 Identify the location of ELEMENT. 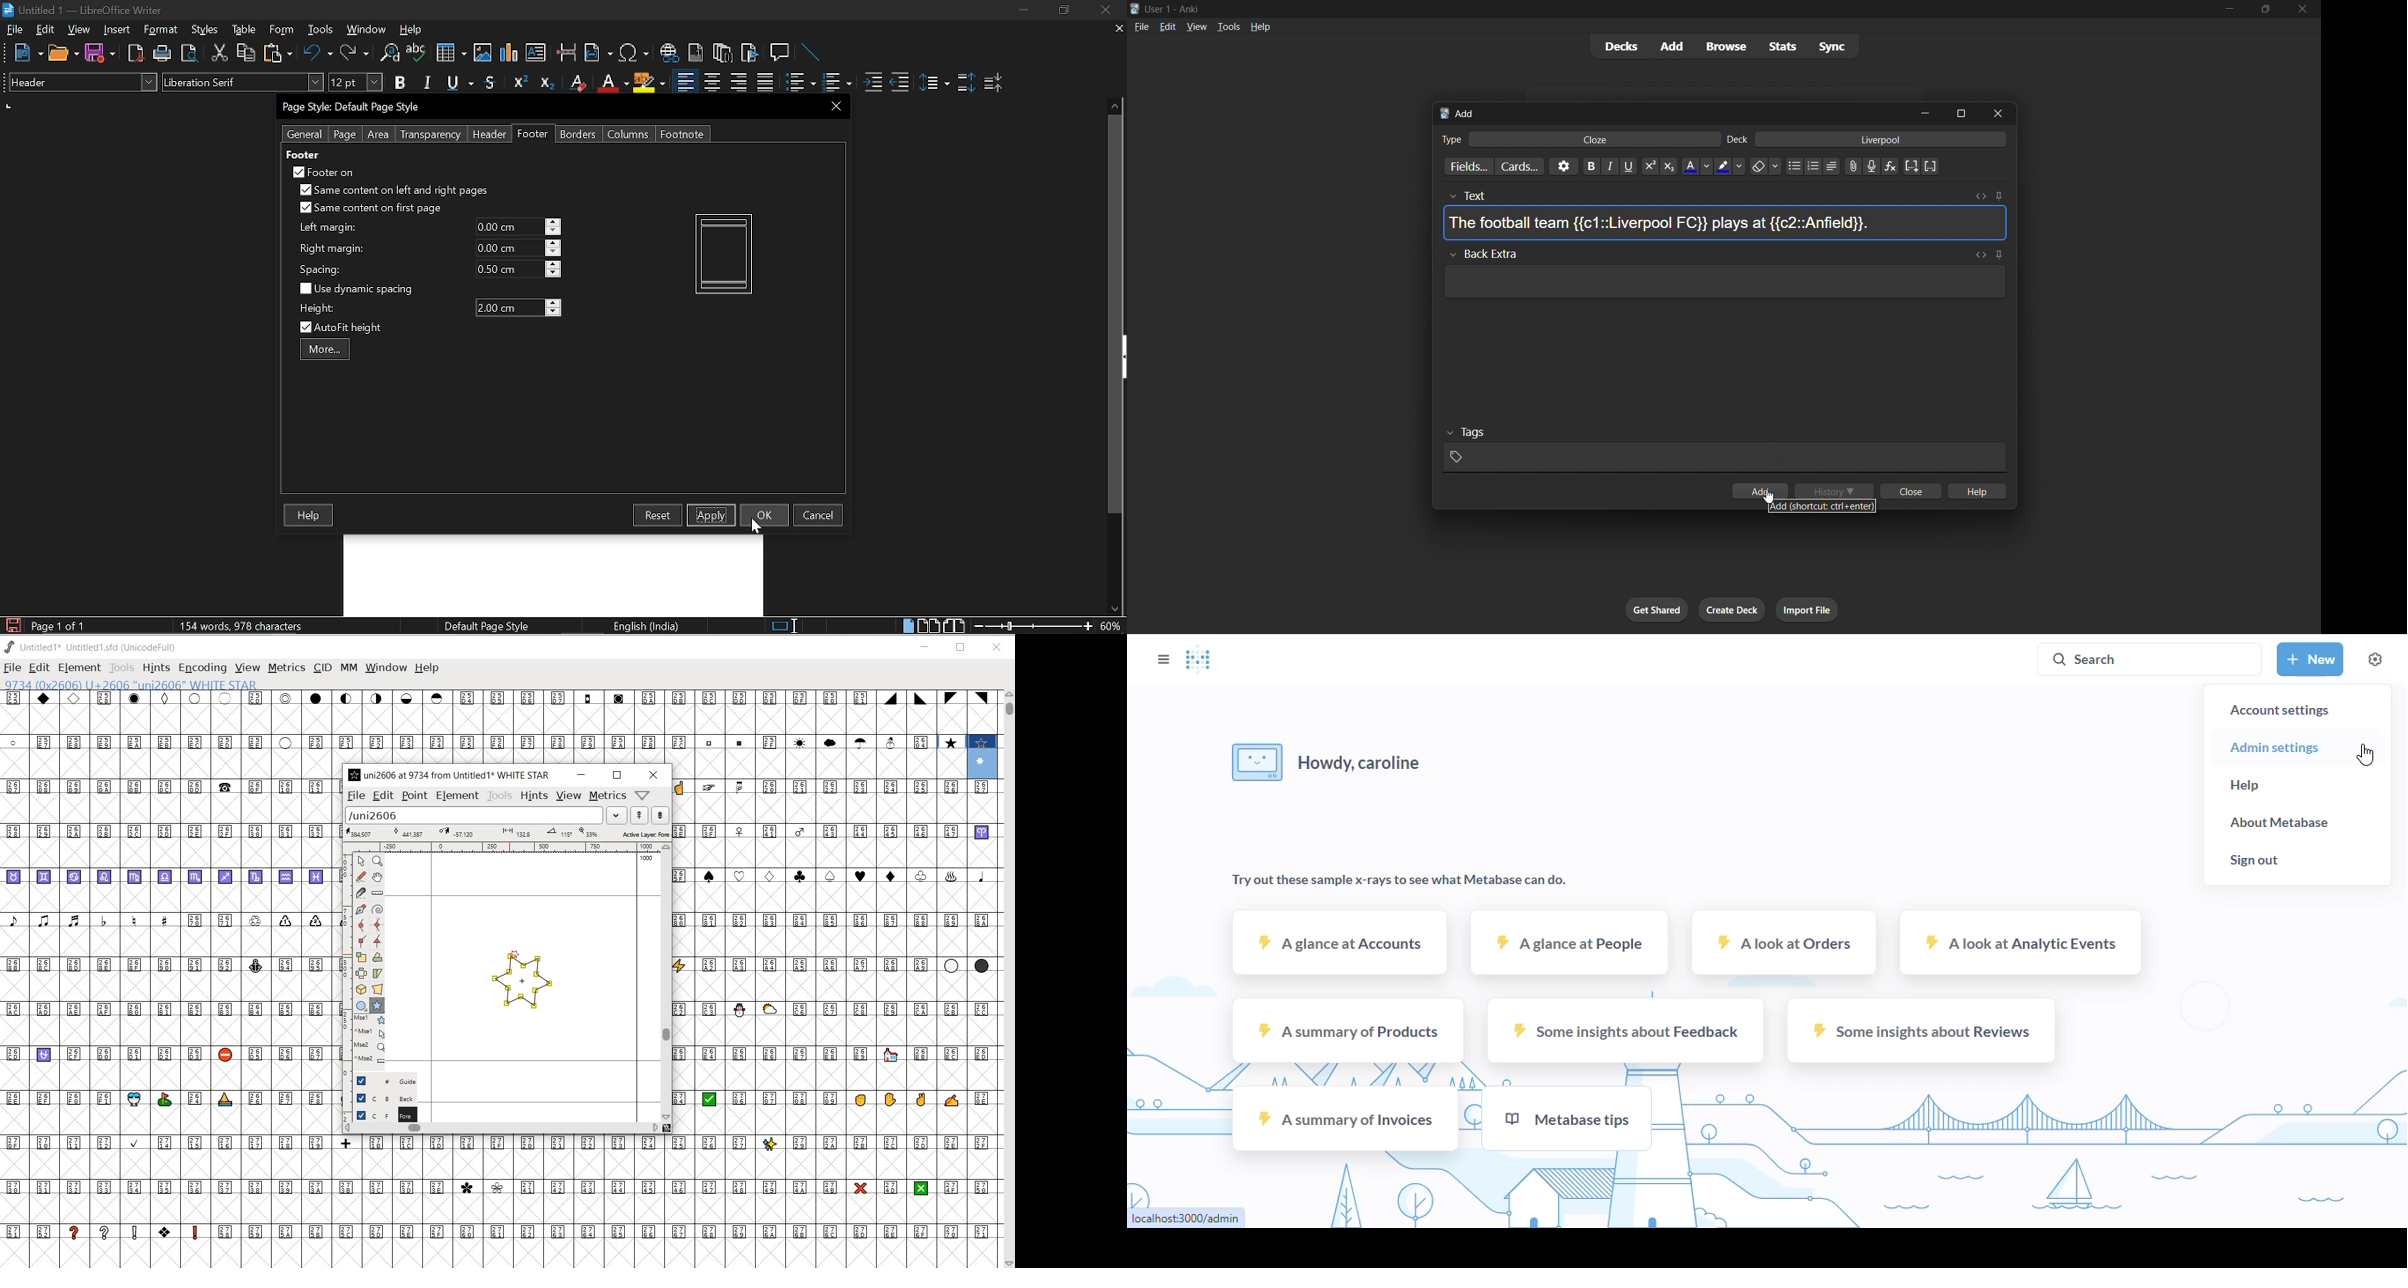
(457, 797).